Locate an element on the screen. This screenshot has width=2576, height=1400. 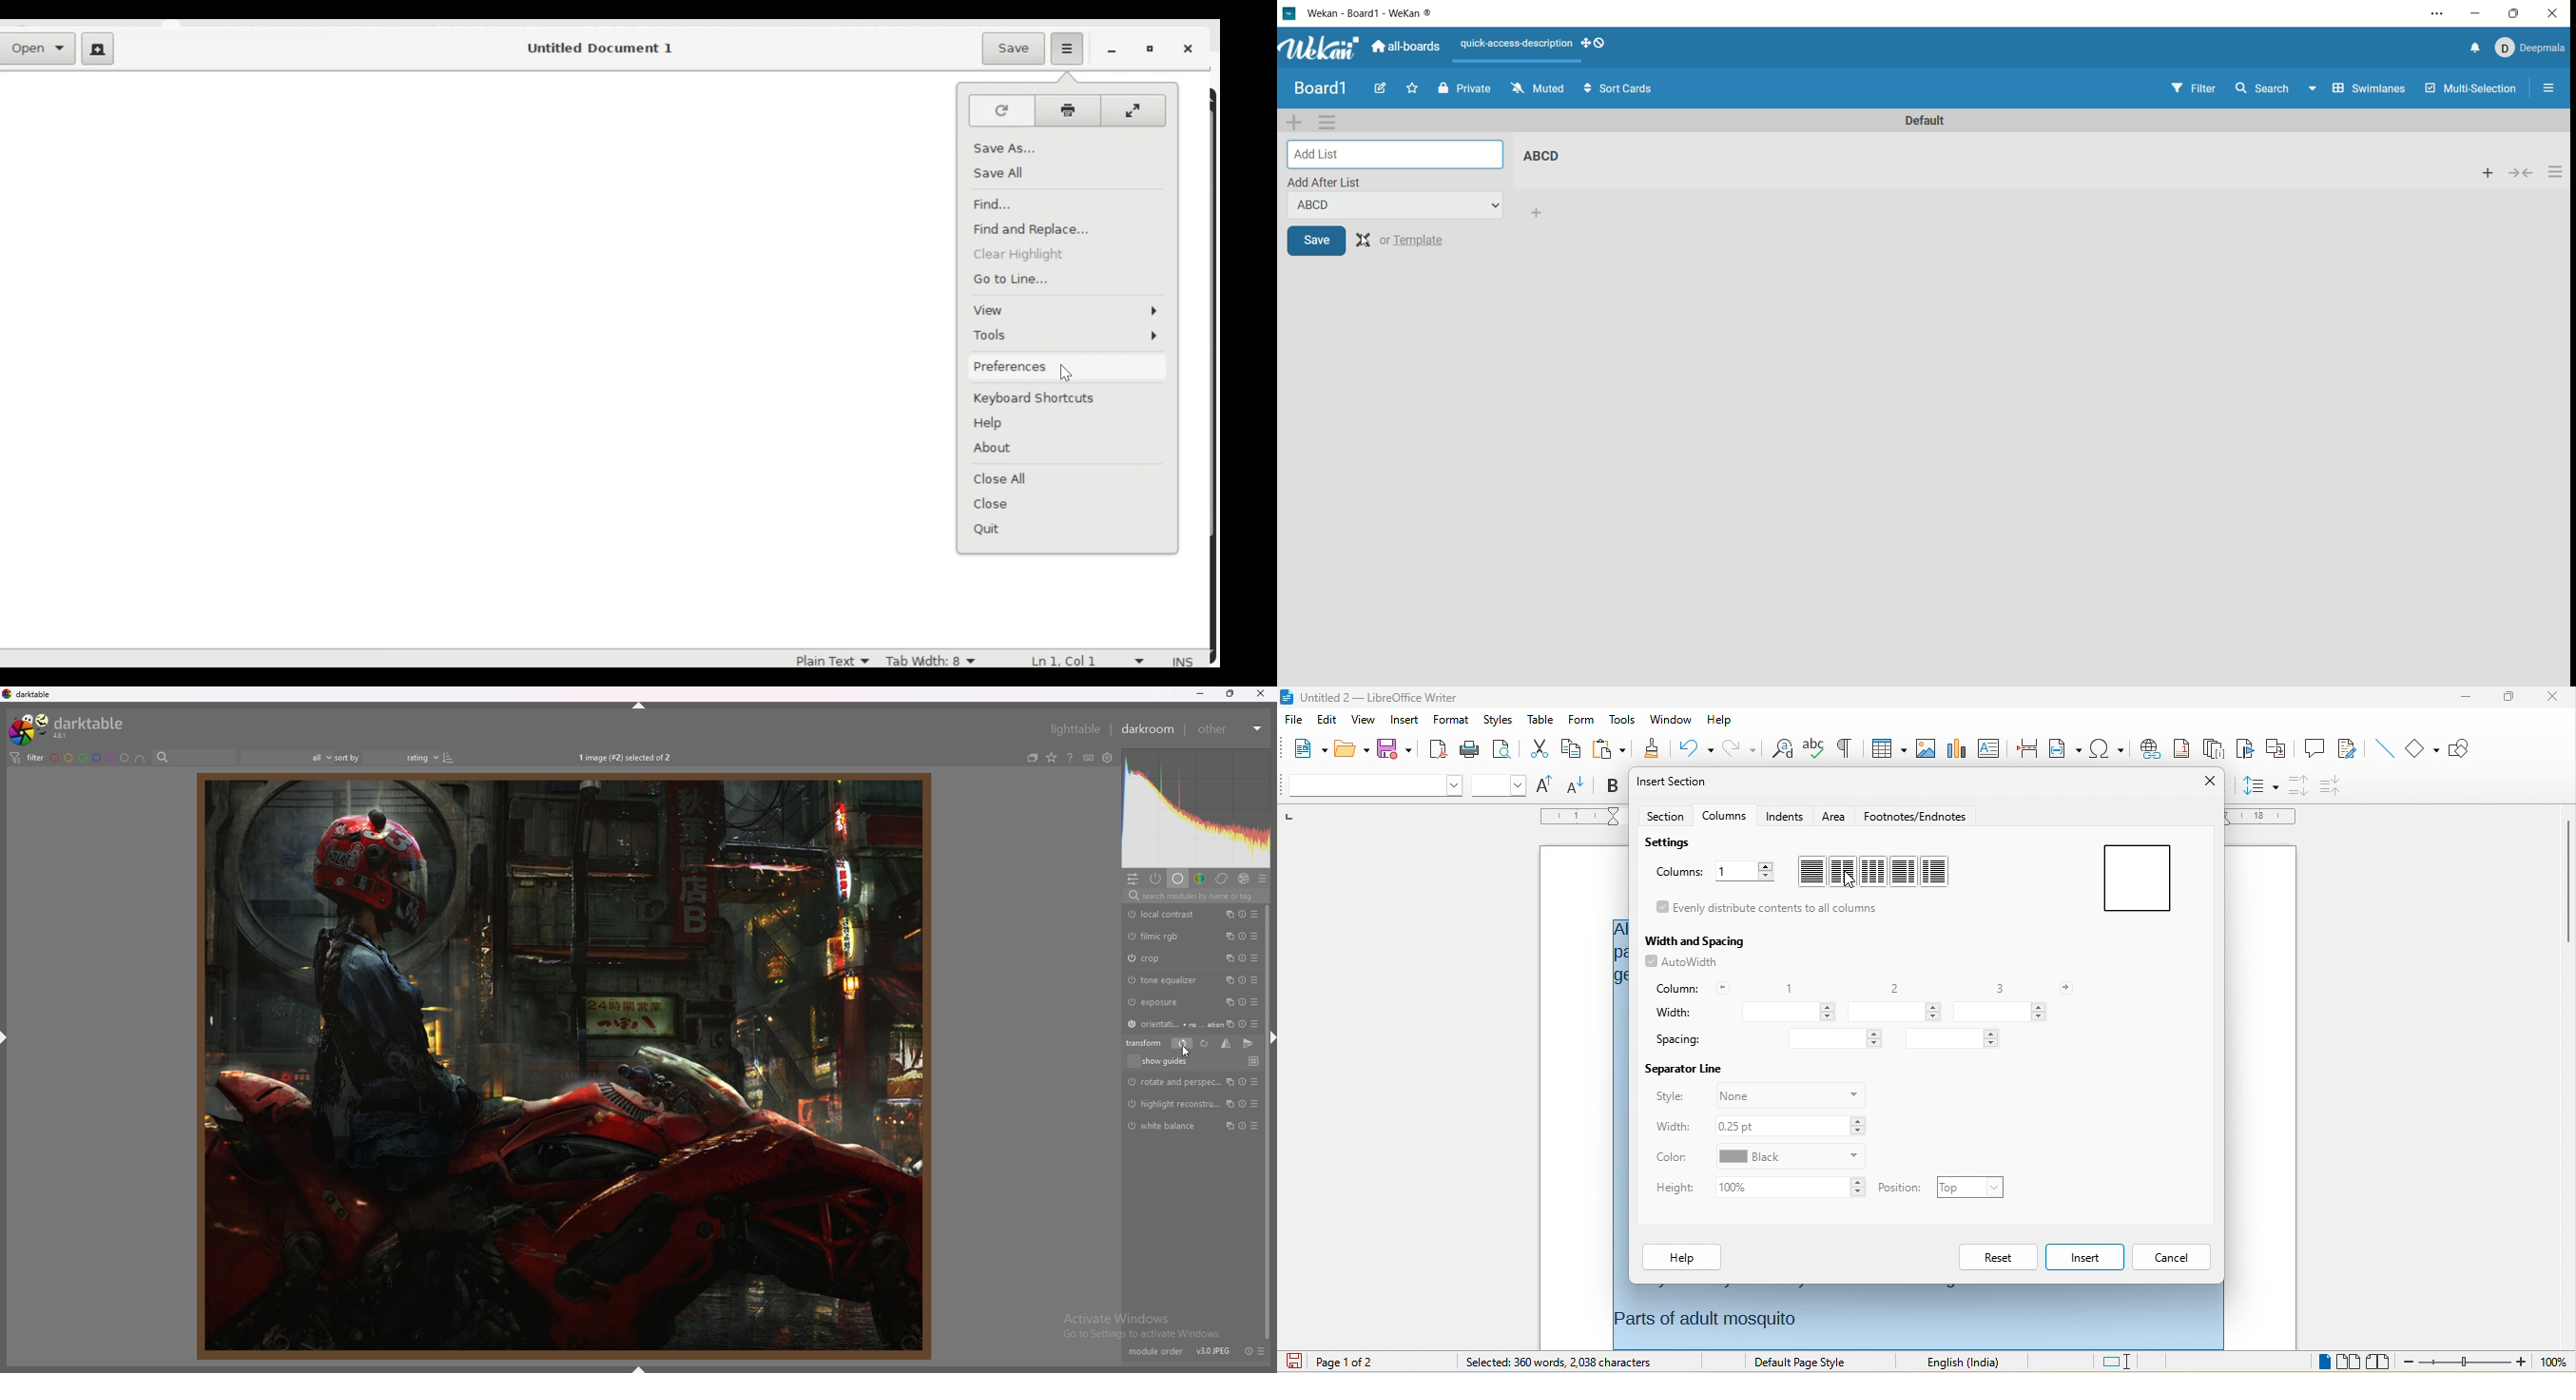
columns is located at coordinates (1677, 872).